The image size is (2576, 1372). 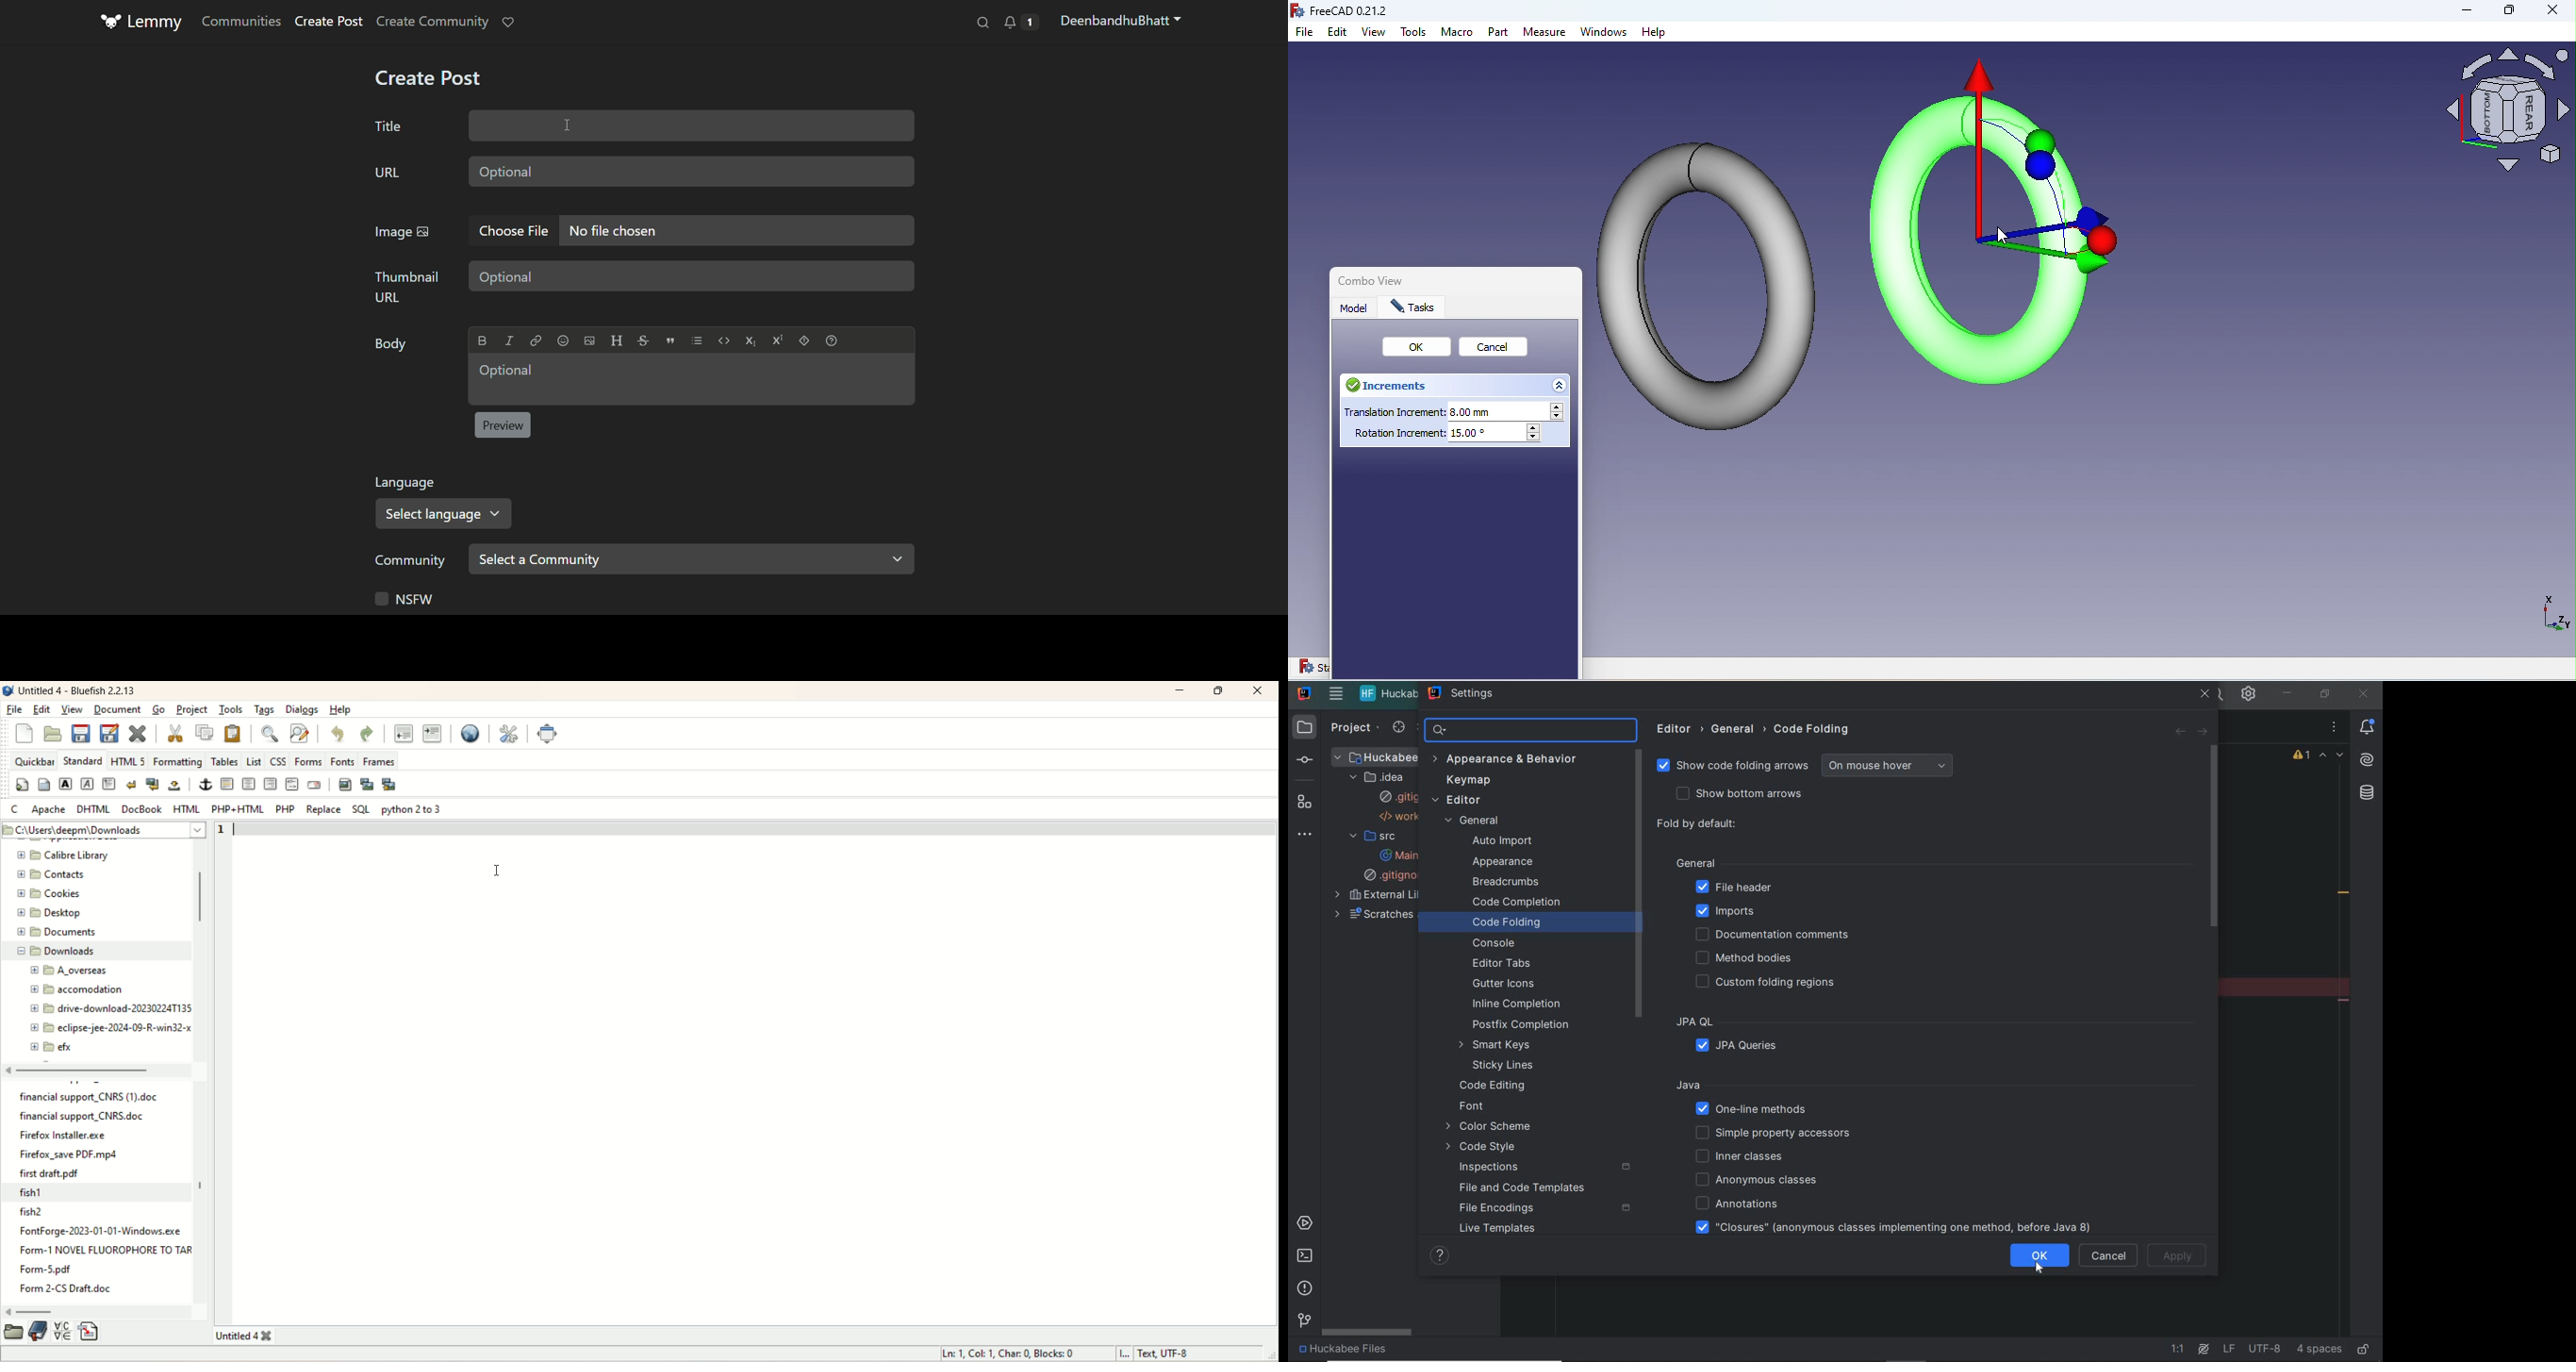 I want to click on open file, so click(x=52, y=732).